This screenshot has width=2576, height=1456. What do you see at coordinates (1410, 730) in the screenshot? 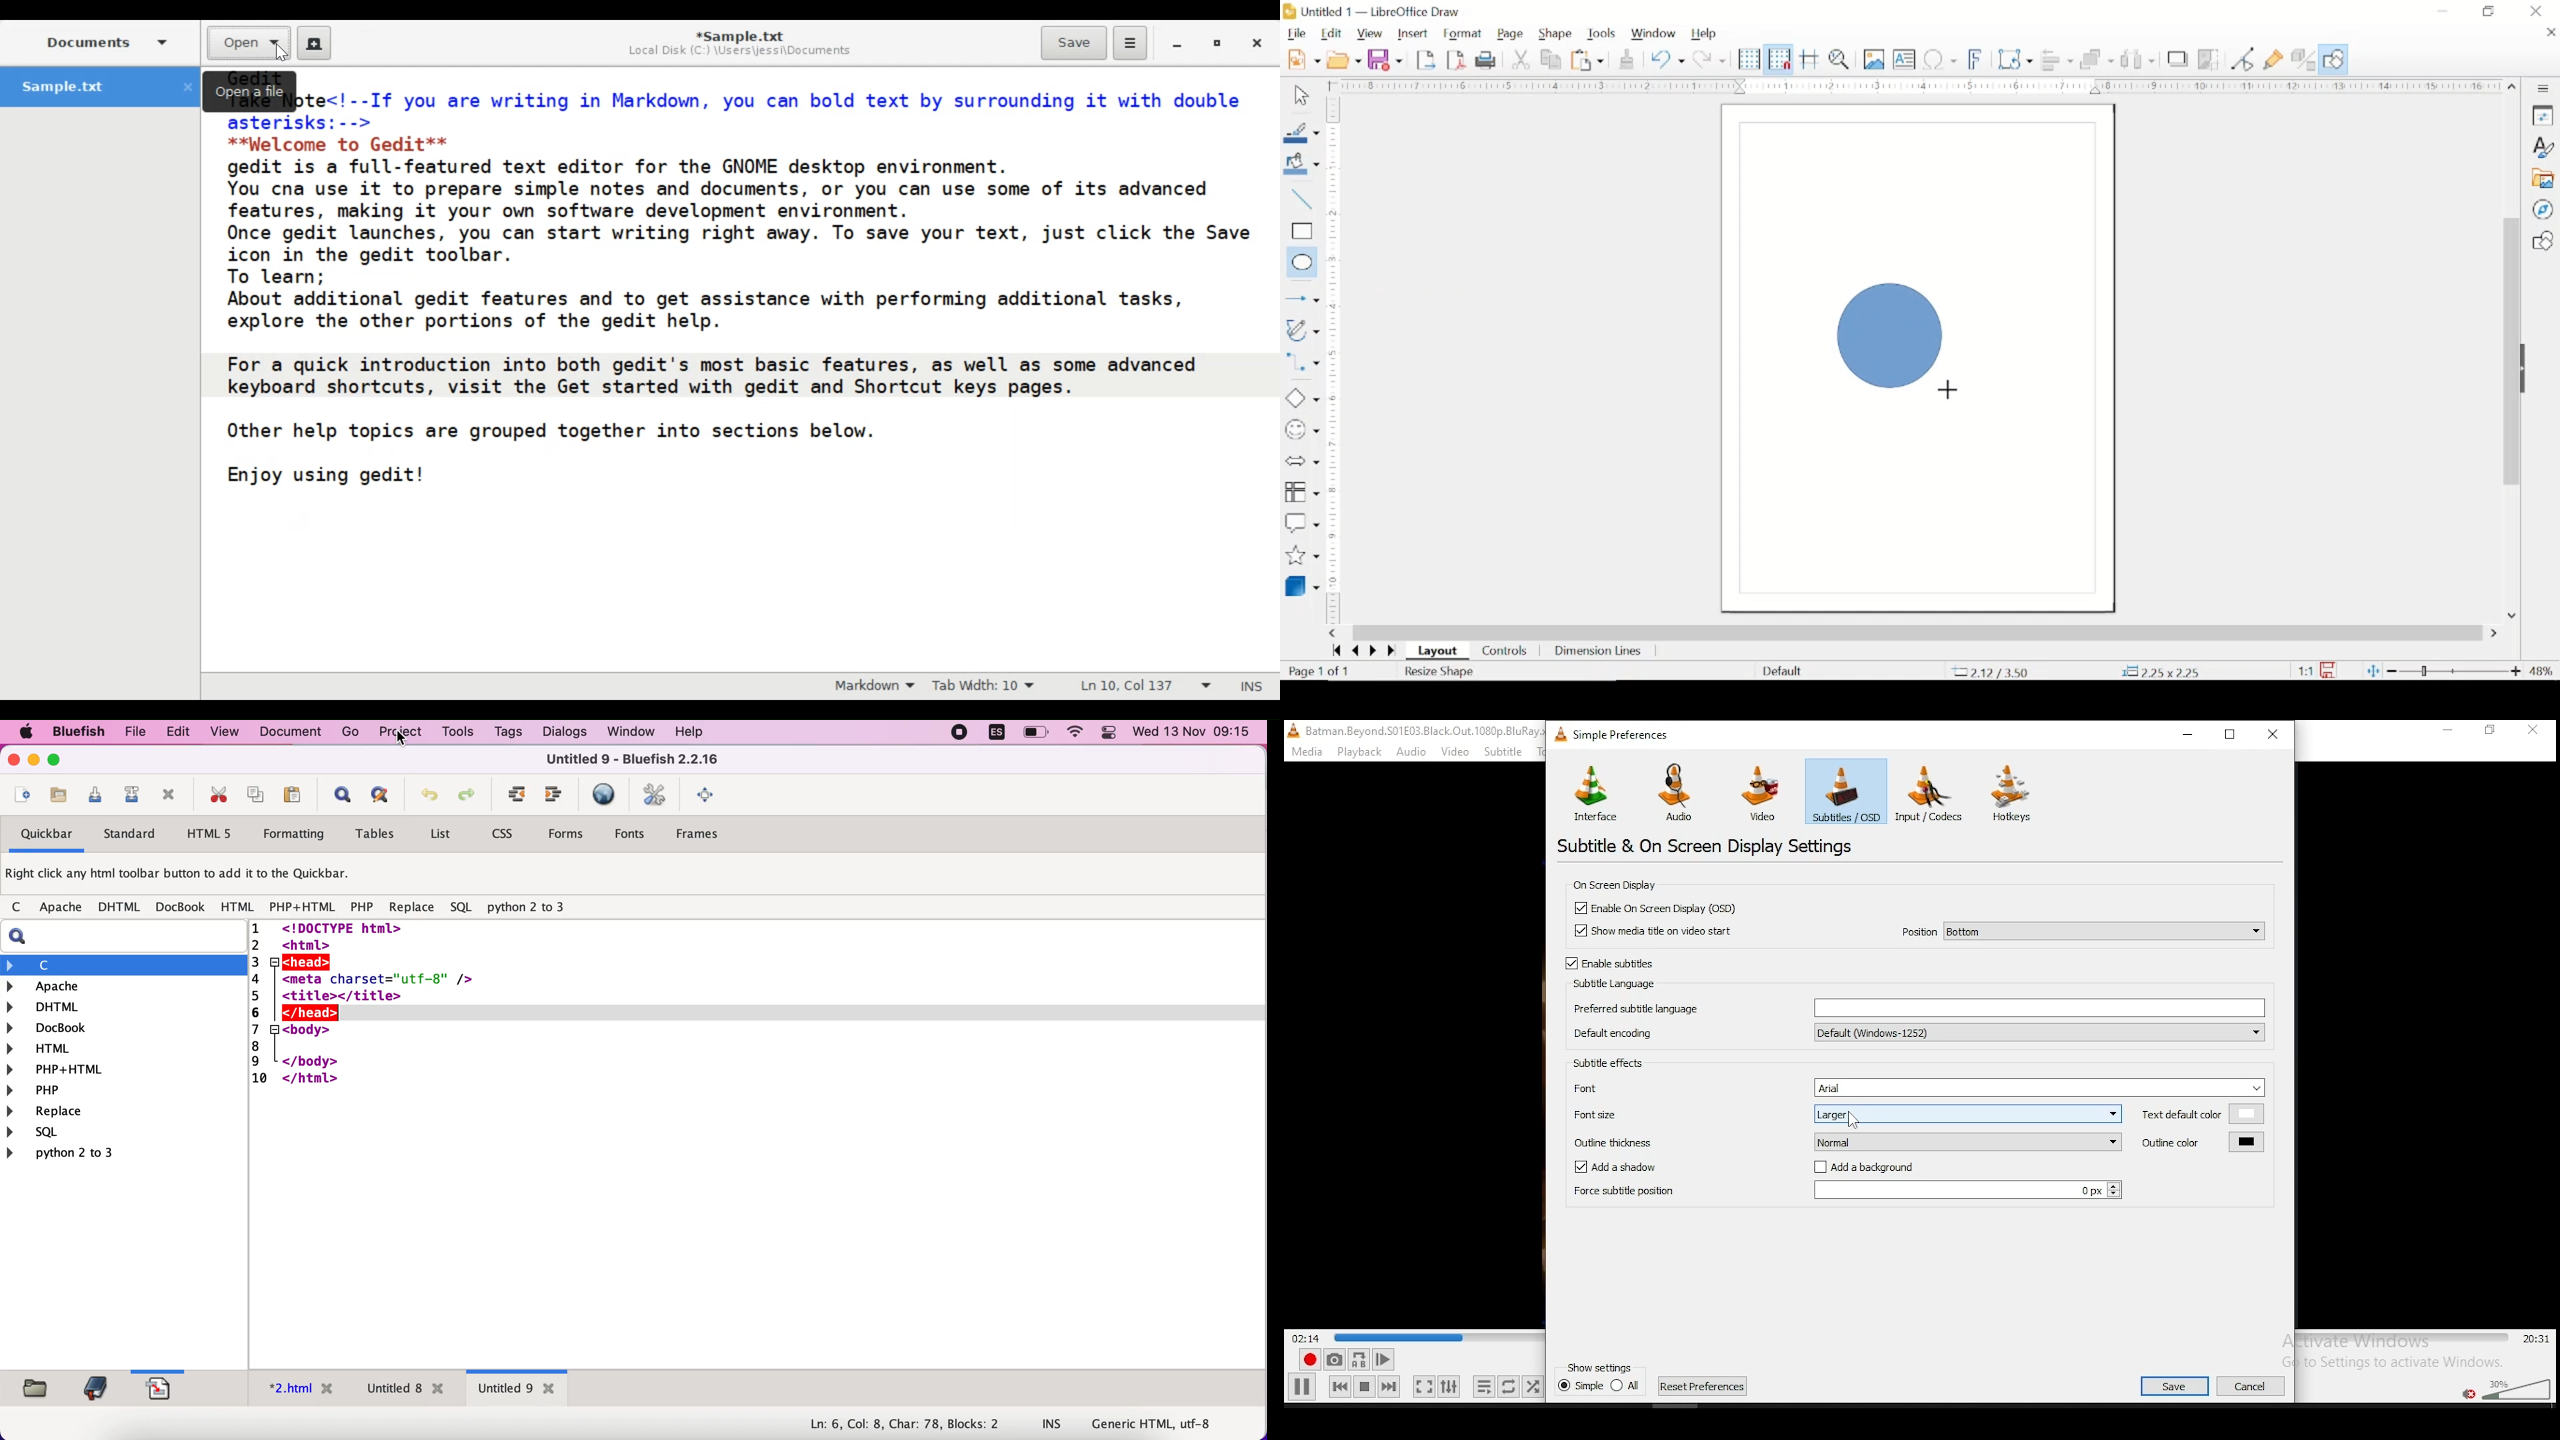
I see `` at bounding box center [1410, 730].